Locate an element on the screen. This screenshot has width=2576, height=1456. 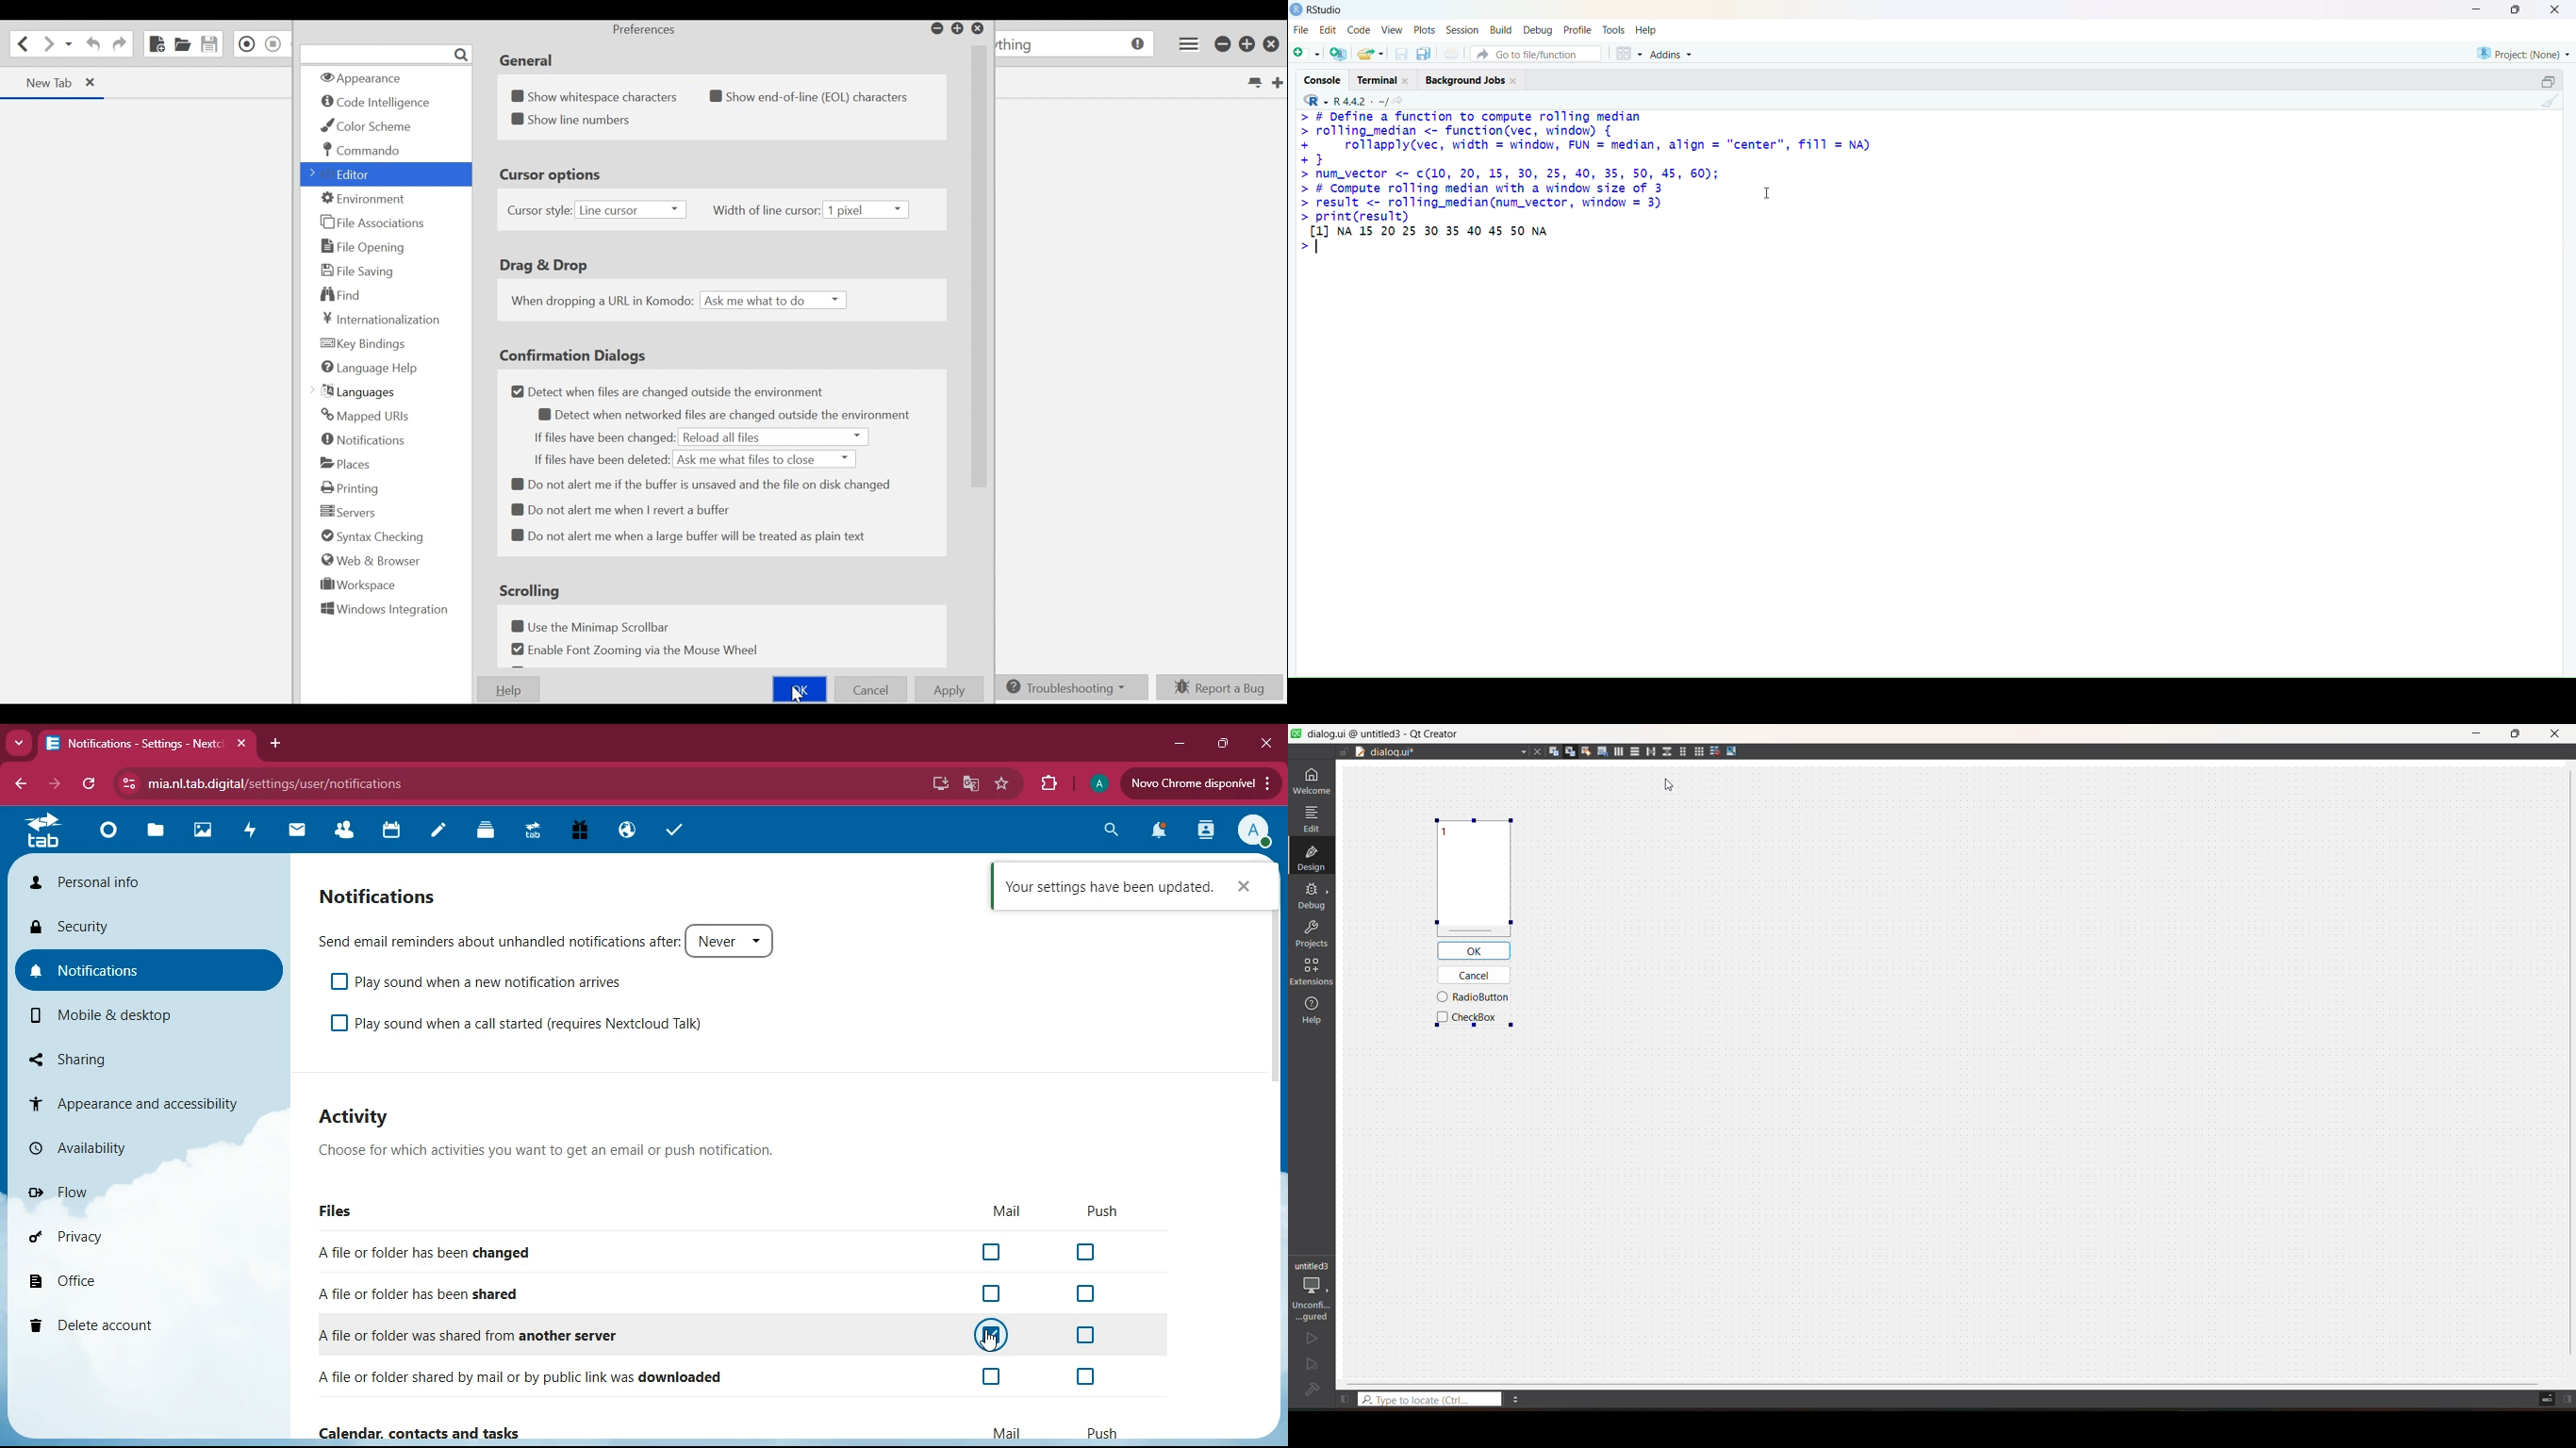
close is located at coordinates (1269, 743).